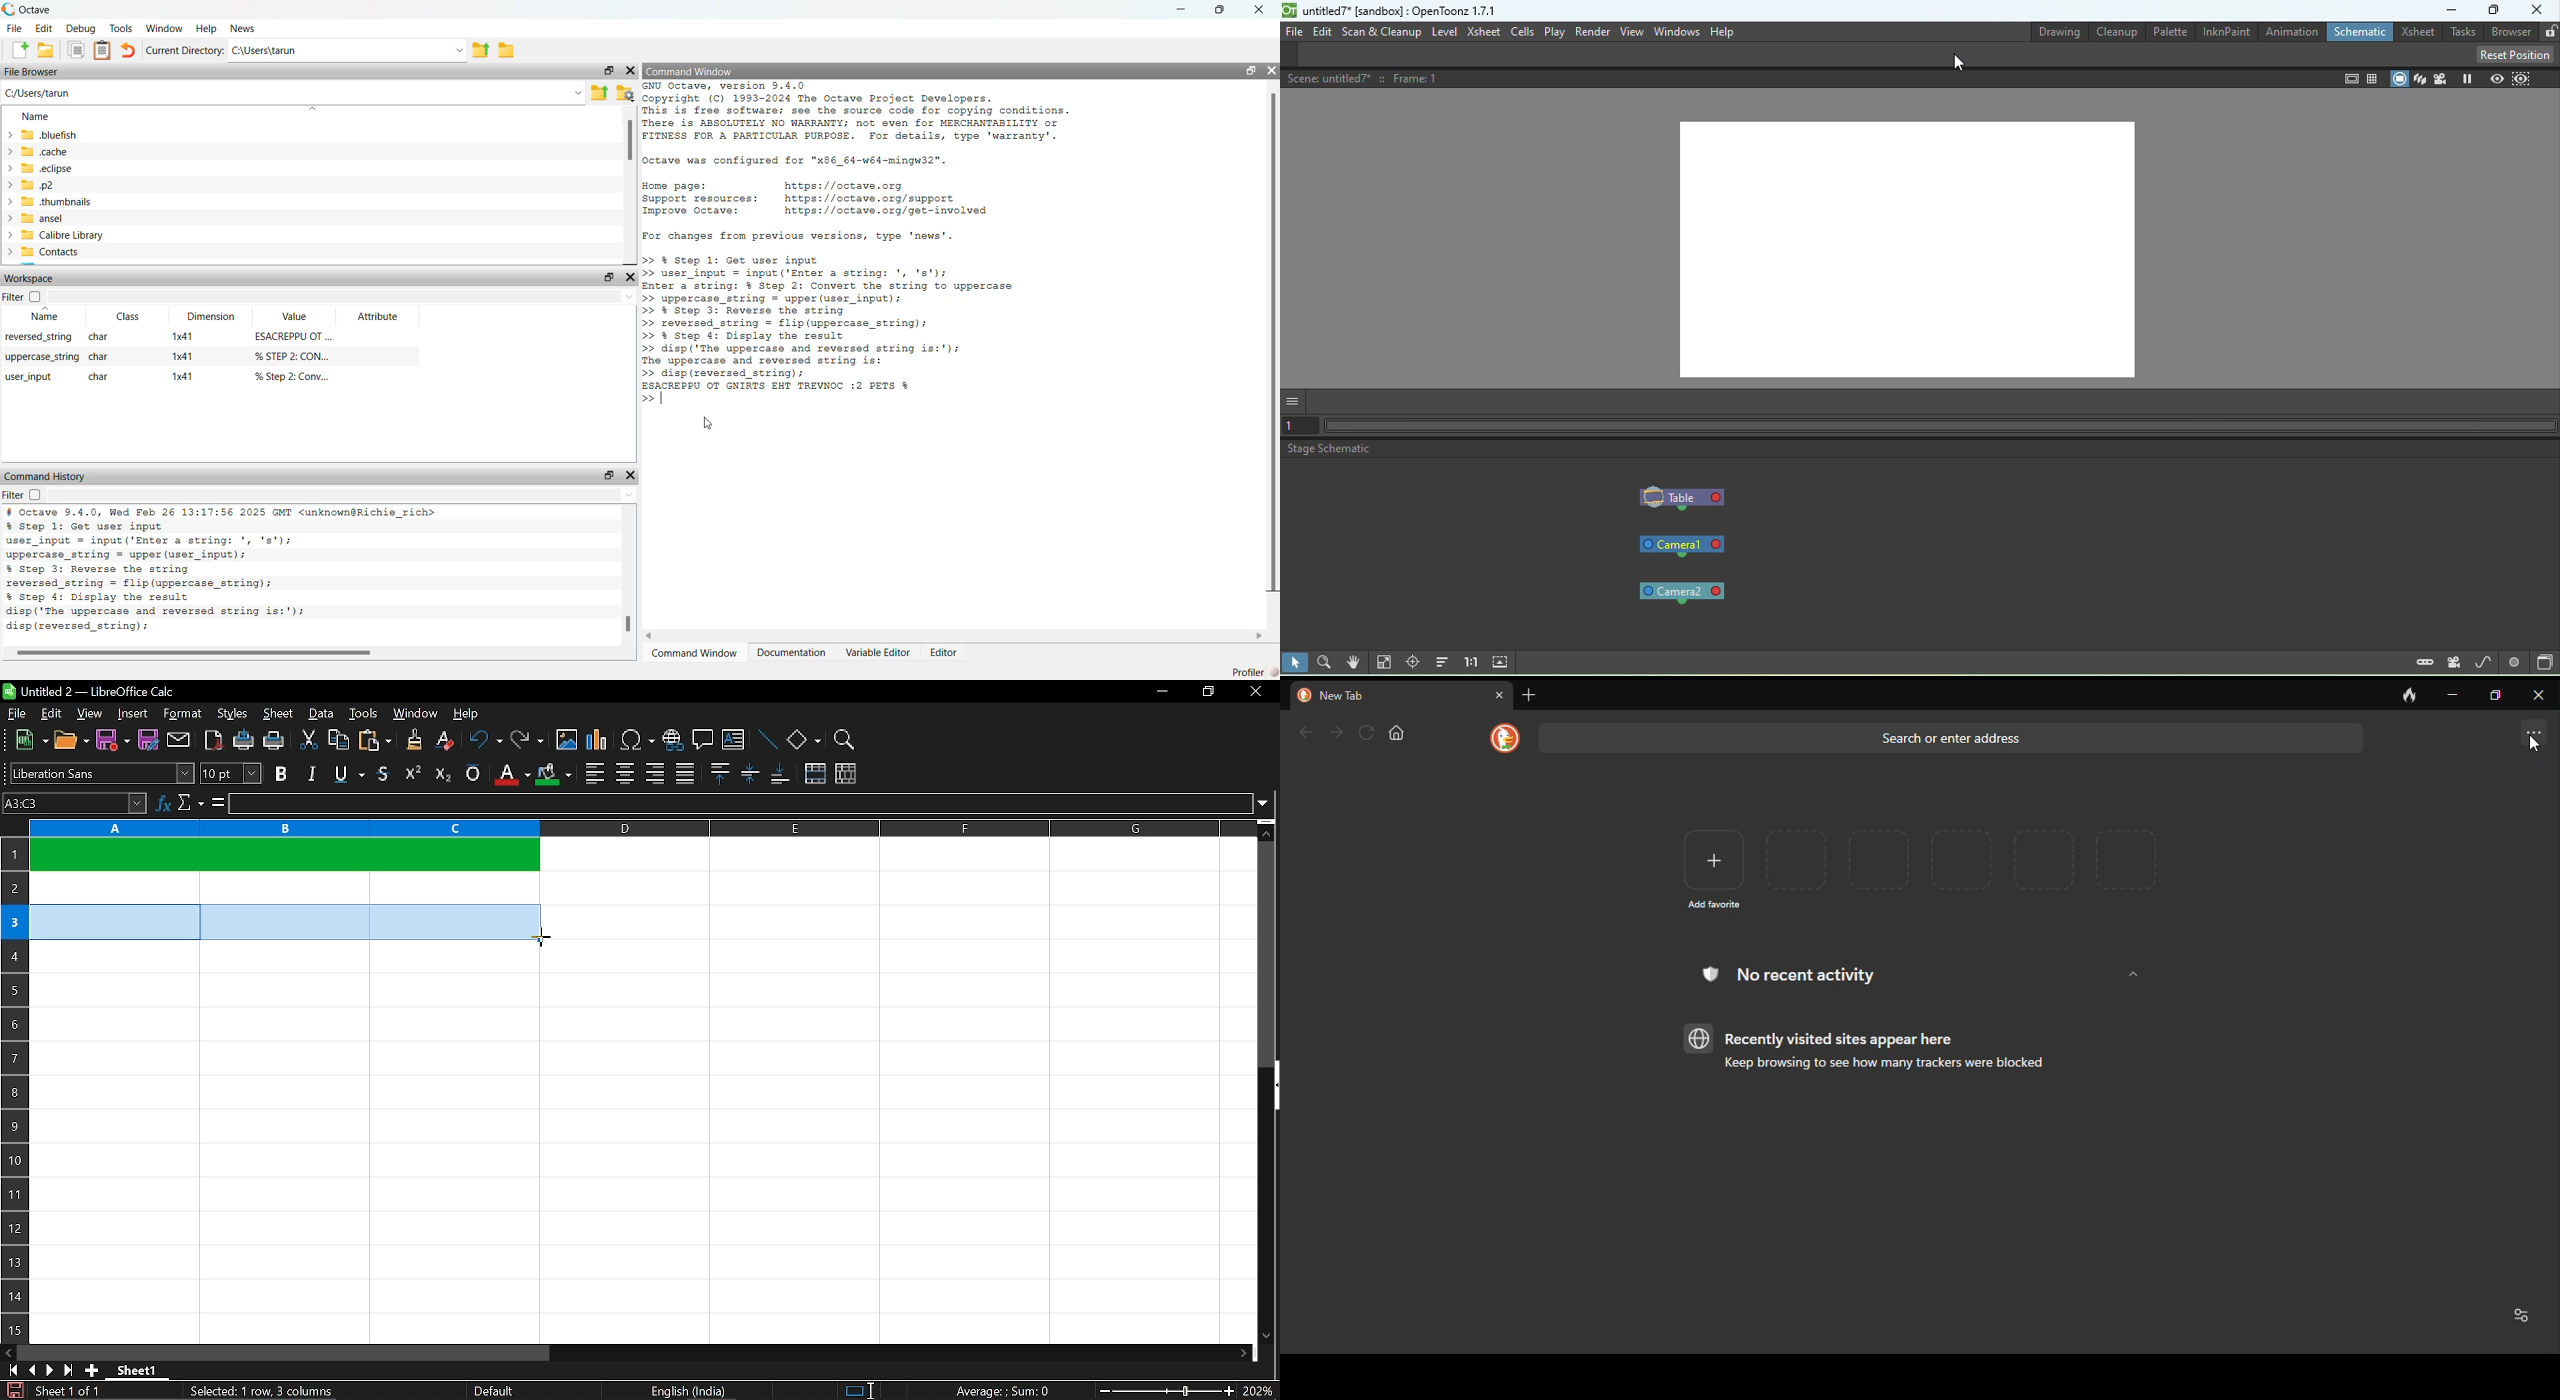 The image size is (2576, 1400). Describe the element at coordinates (845, 737) in the screenshot. I see `zoom` at that location.